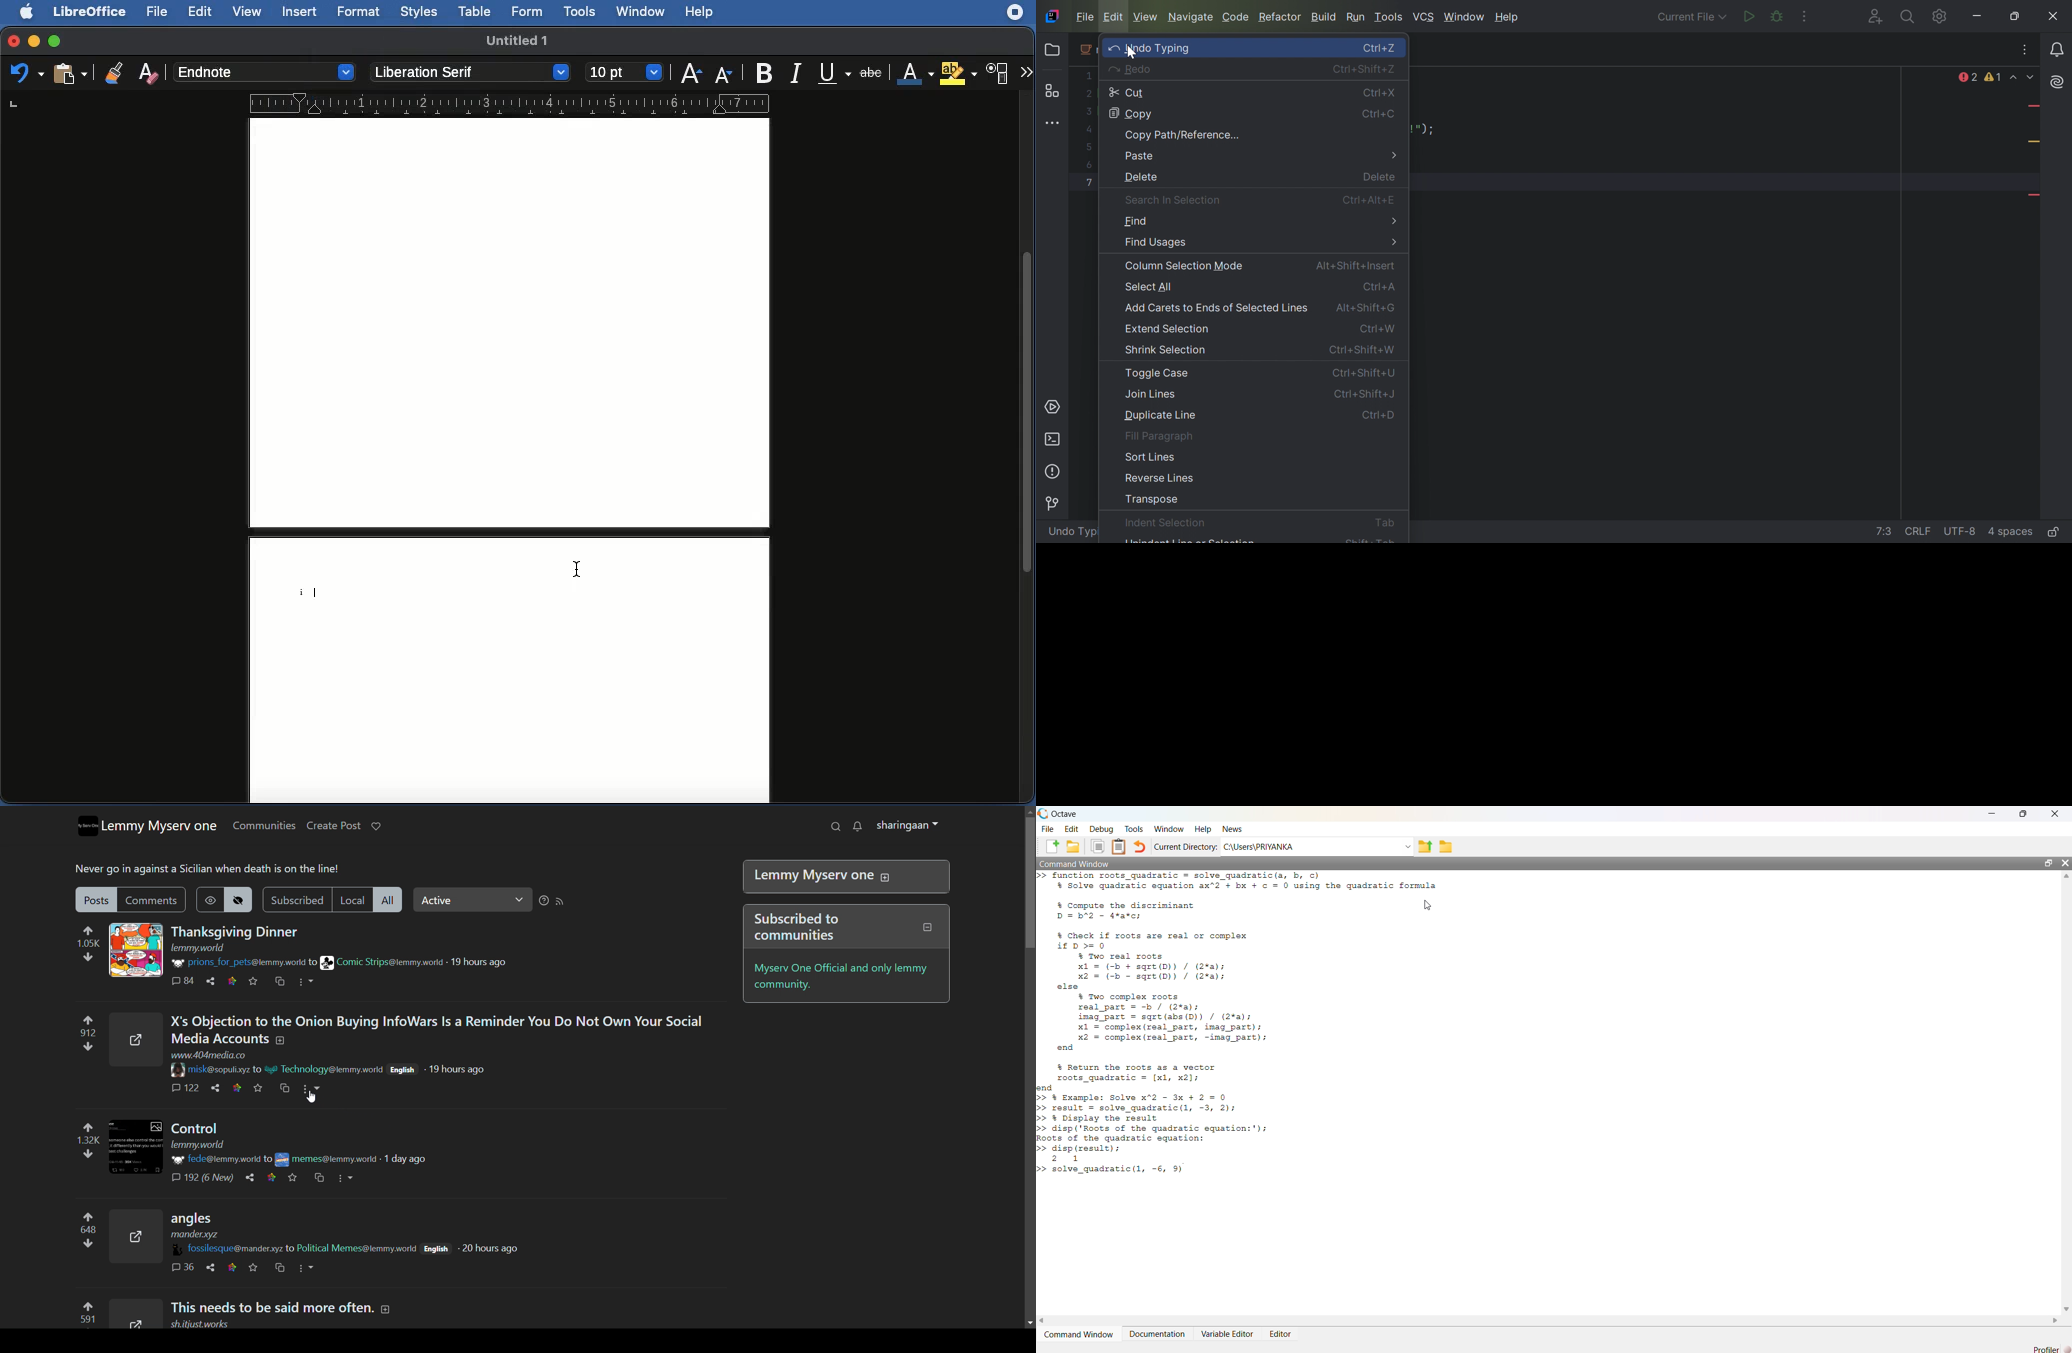  I want to click on Structure, so click(1051, 91).